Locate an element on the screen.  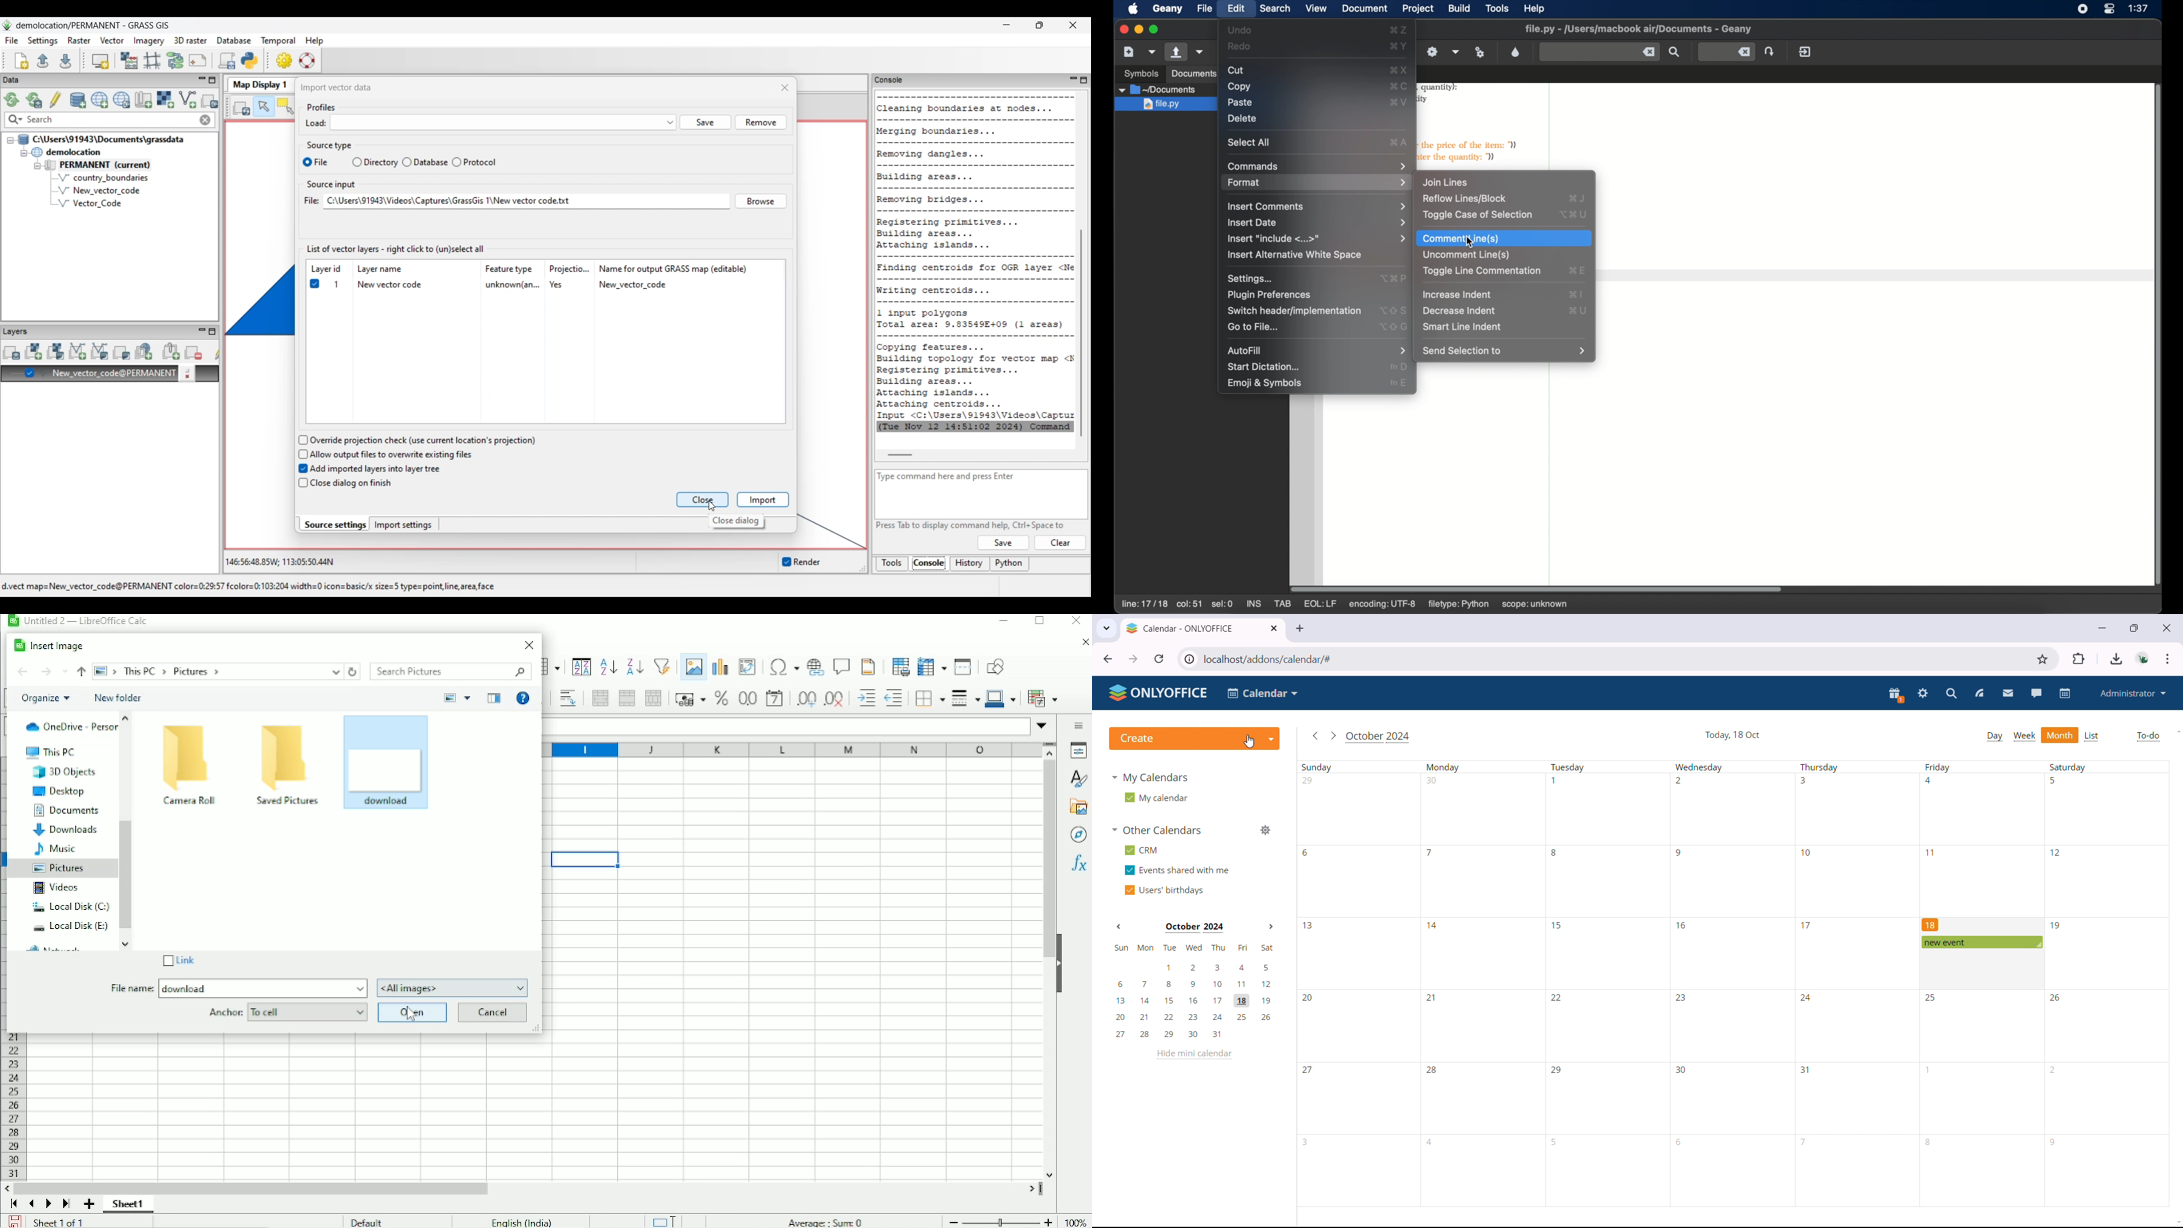
100% is located at coordinates (1077, 1222).